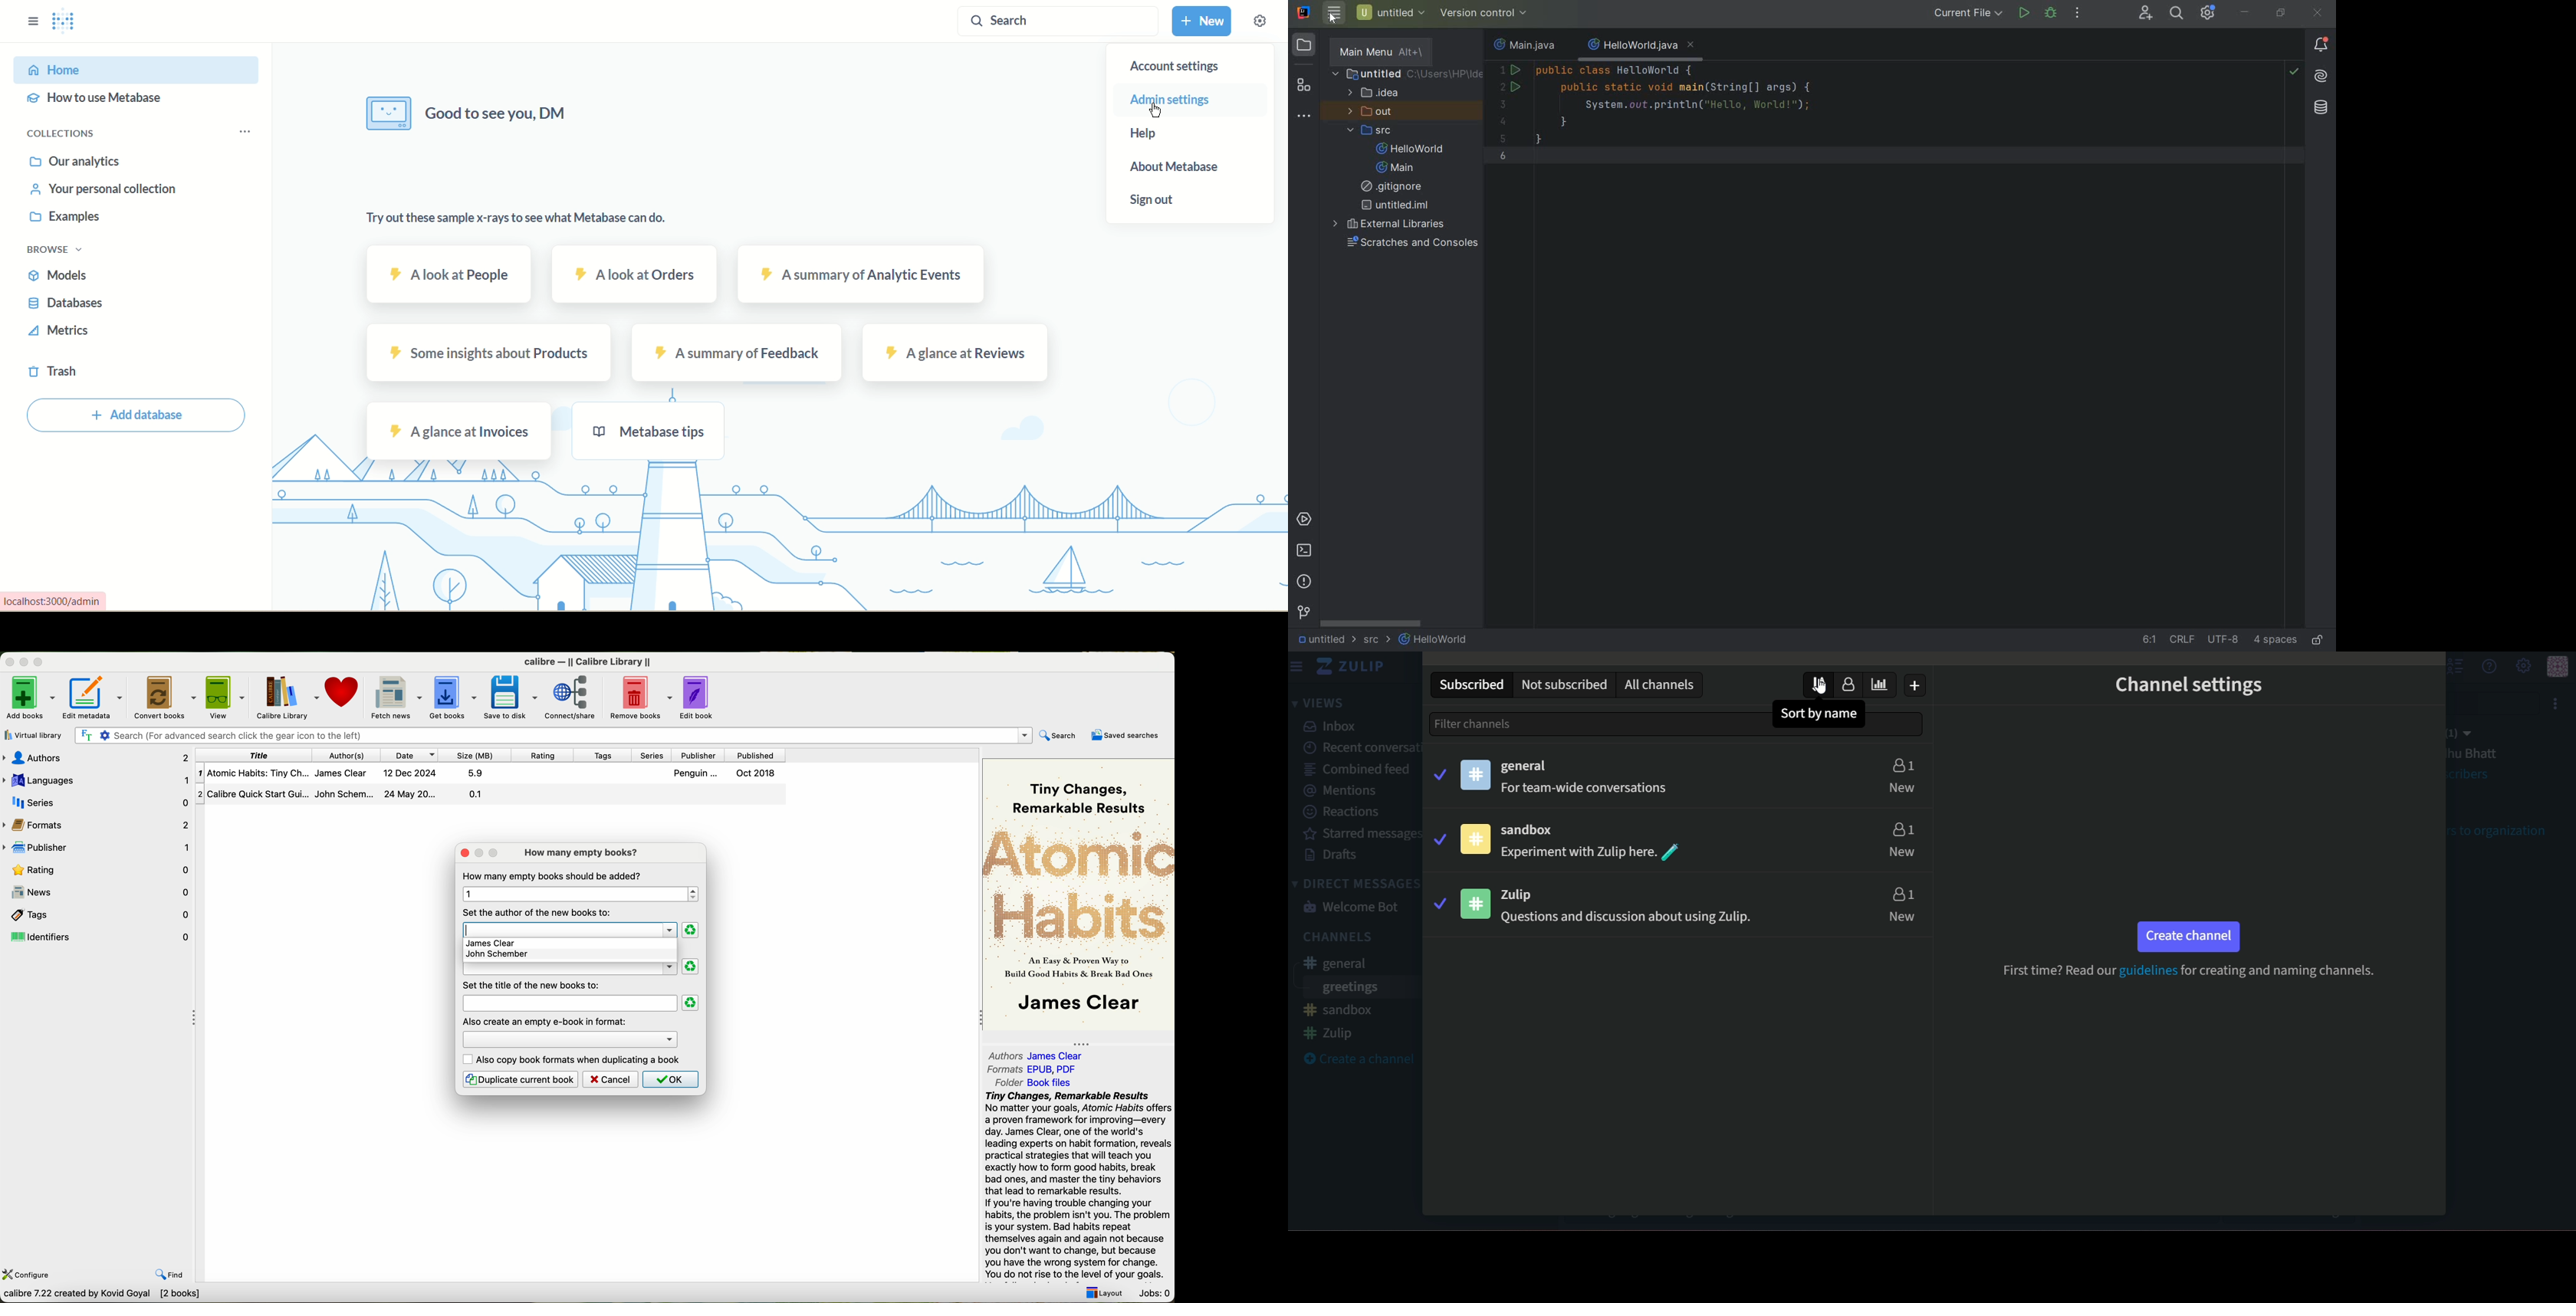  Describe the element at coordinates (1079, 893) in the screenshot. I see `book cover preview` at that location.